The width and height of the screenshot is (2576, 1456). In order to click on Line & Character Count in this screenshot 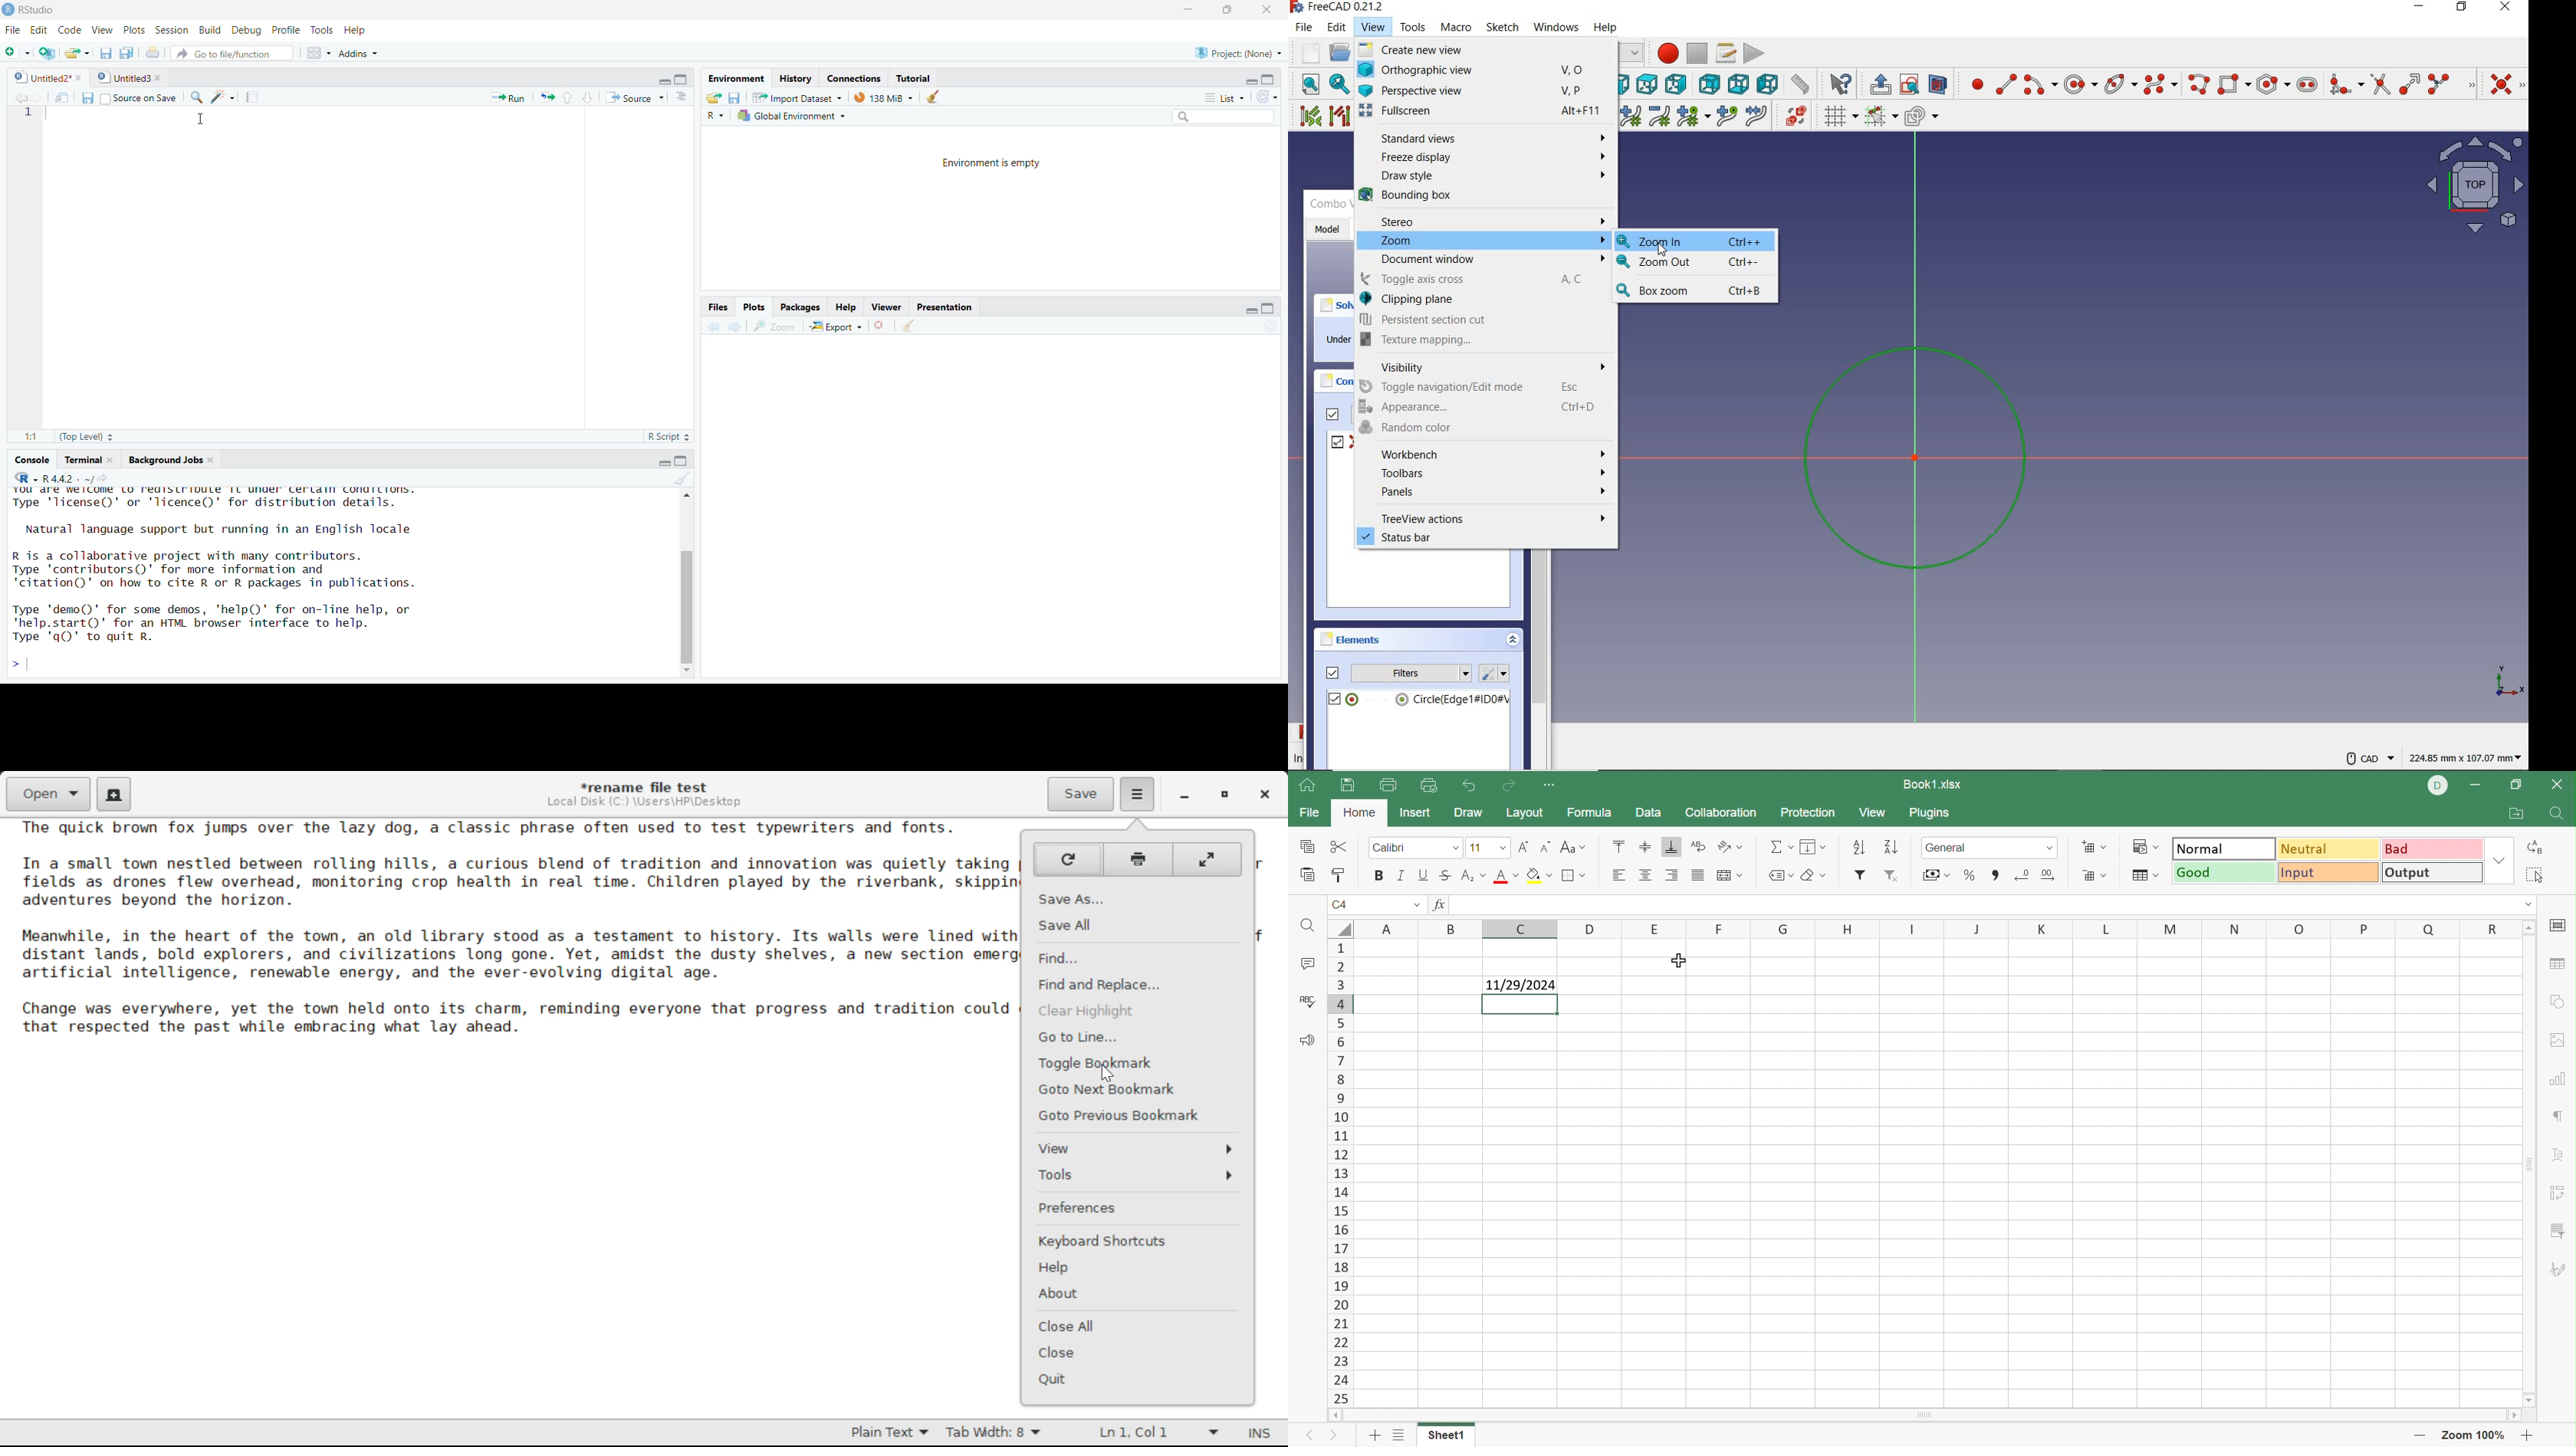, I will do `click(1154, 1432)`.